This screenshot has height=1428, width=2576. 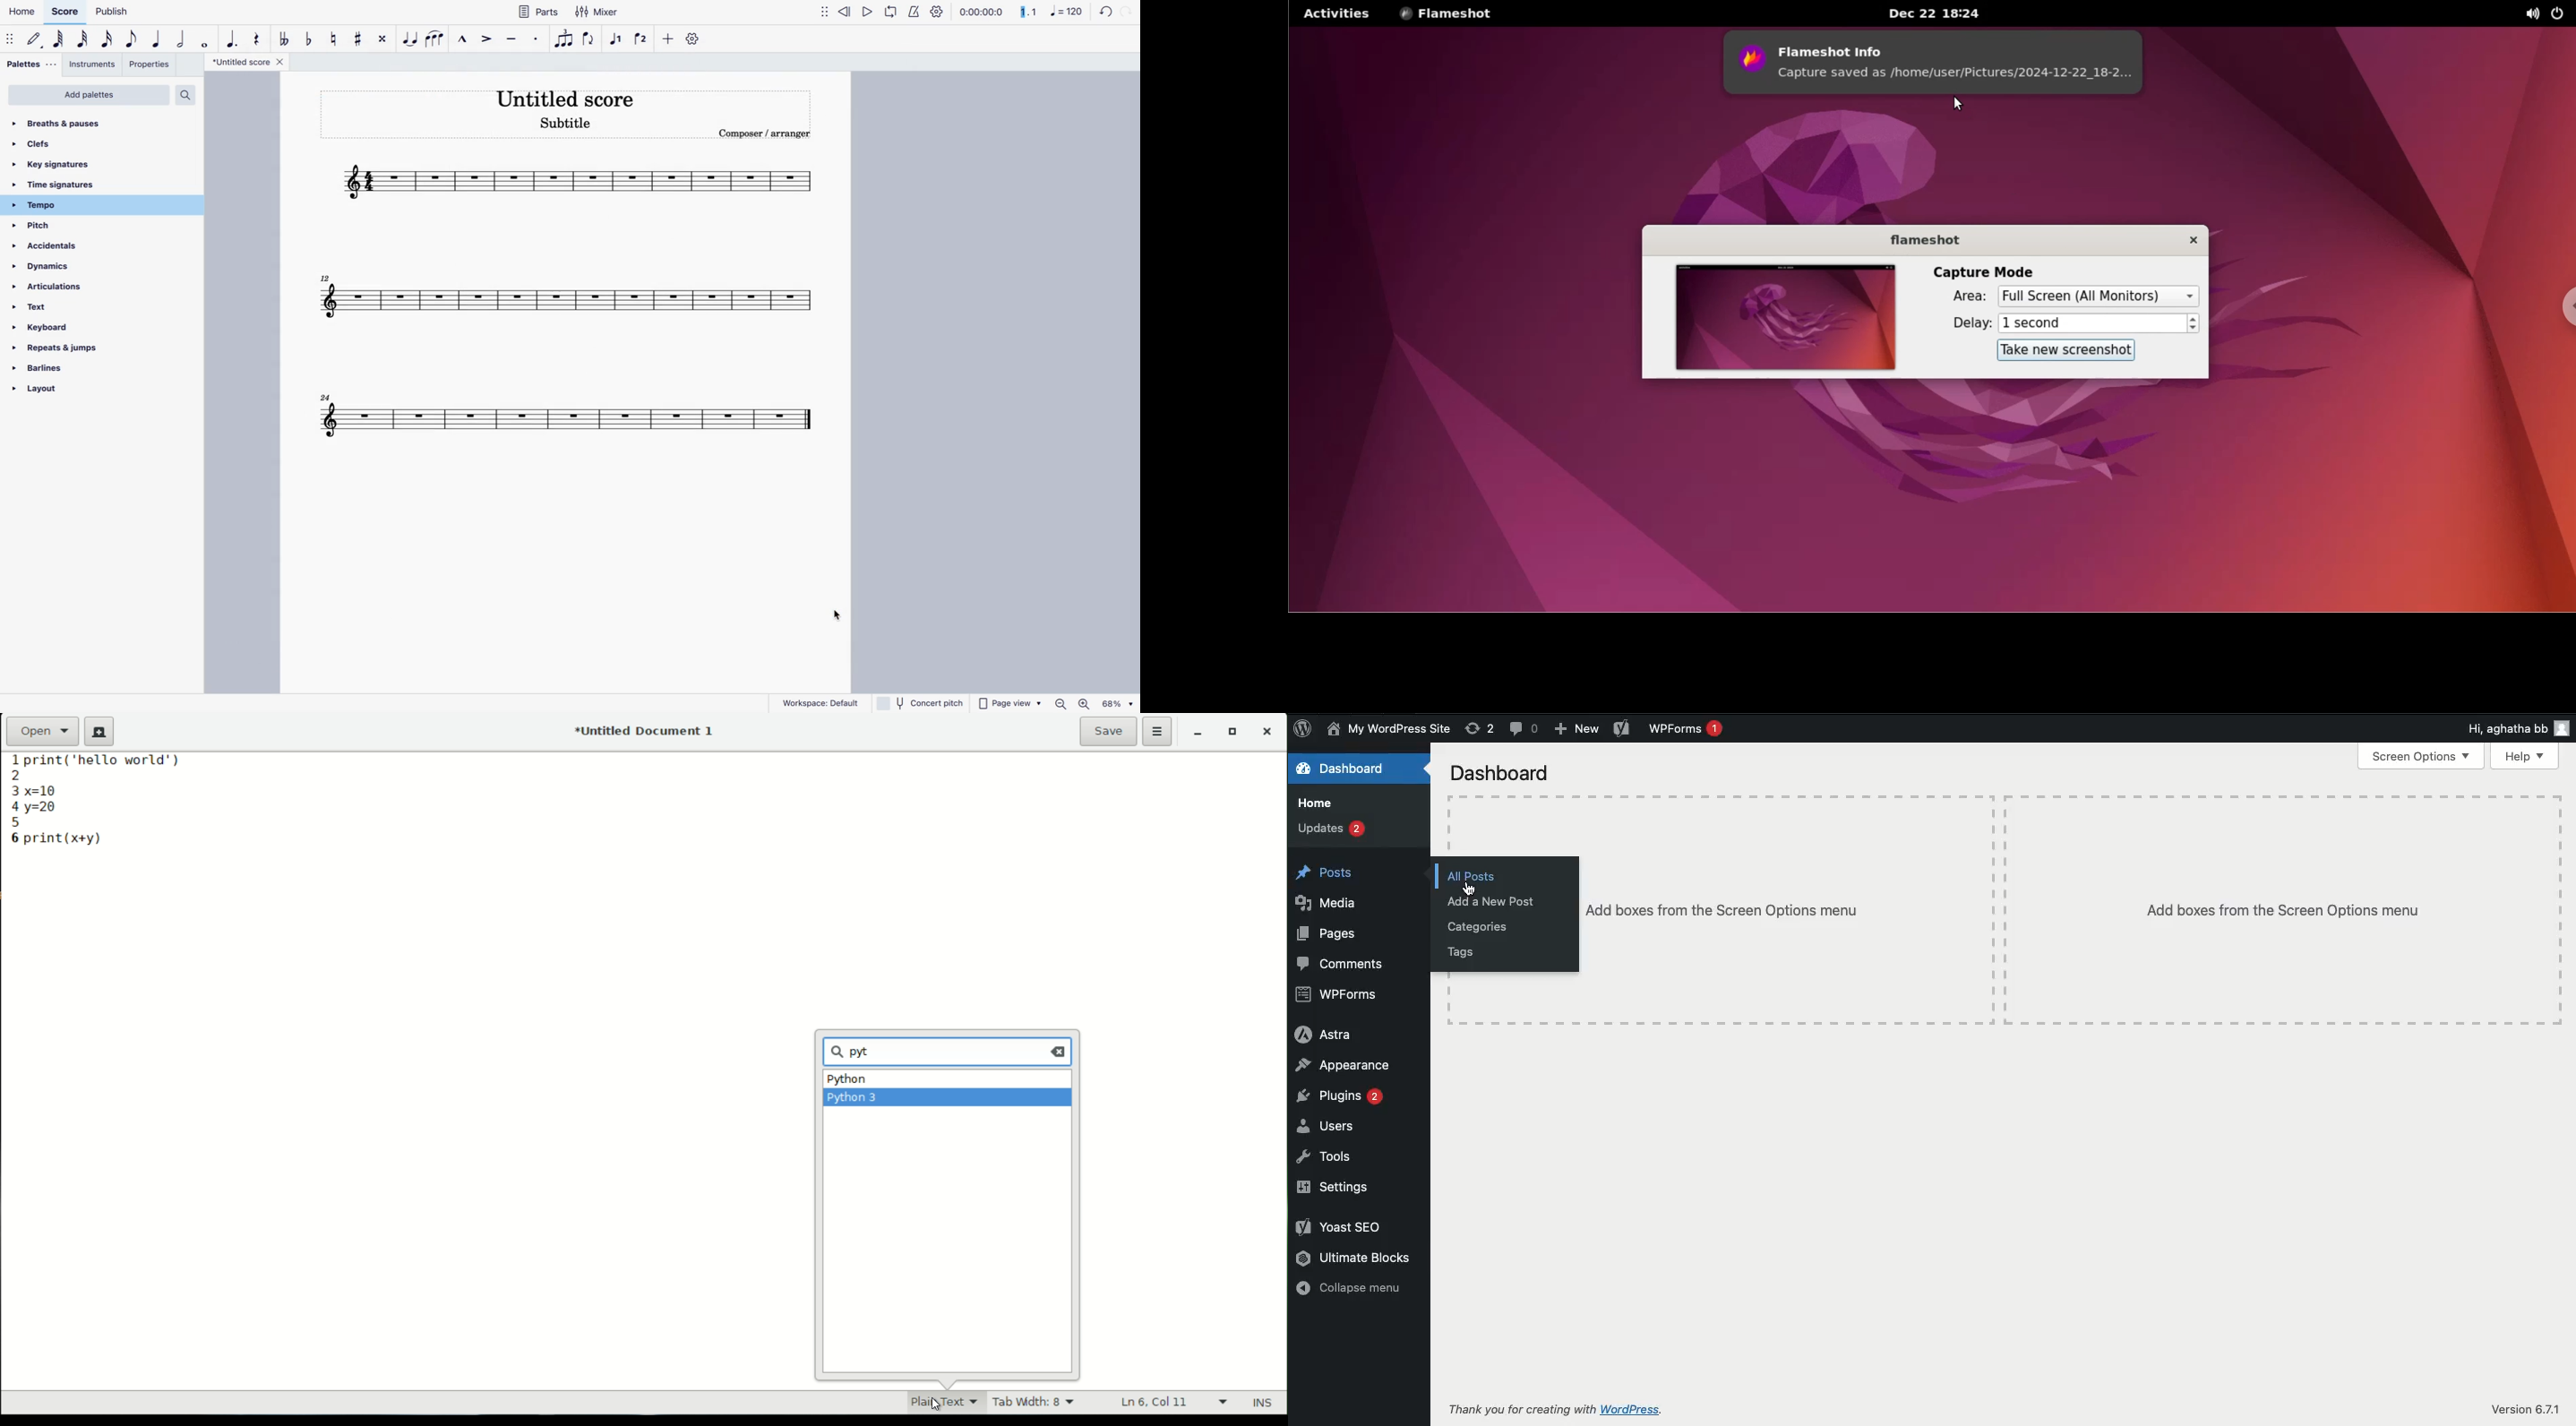 What do you see at coordinates (60, 270) in the screenshot?
I see `dynamics` at bounding box center [60, 270].